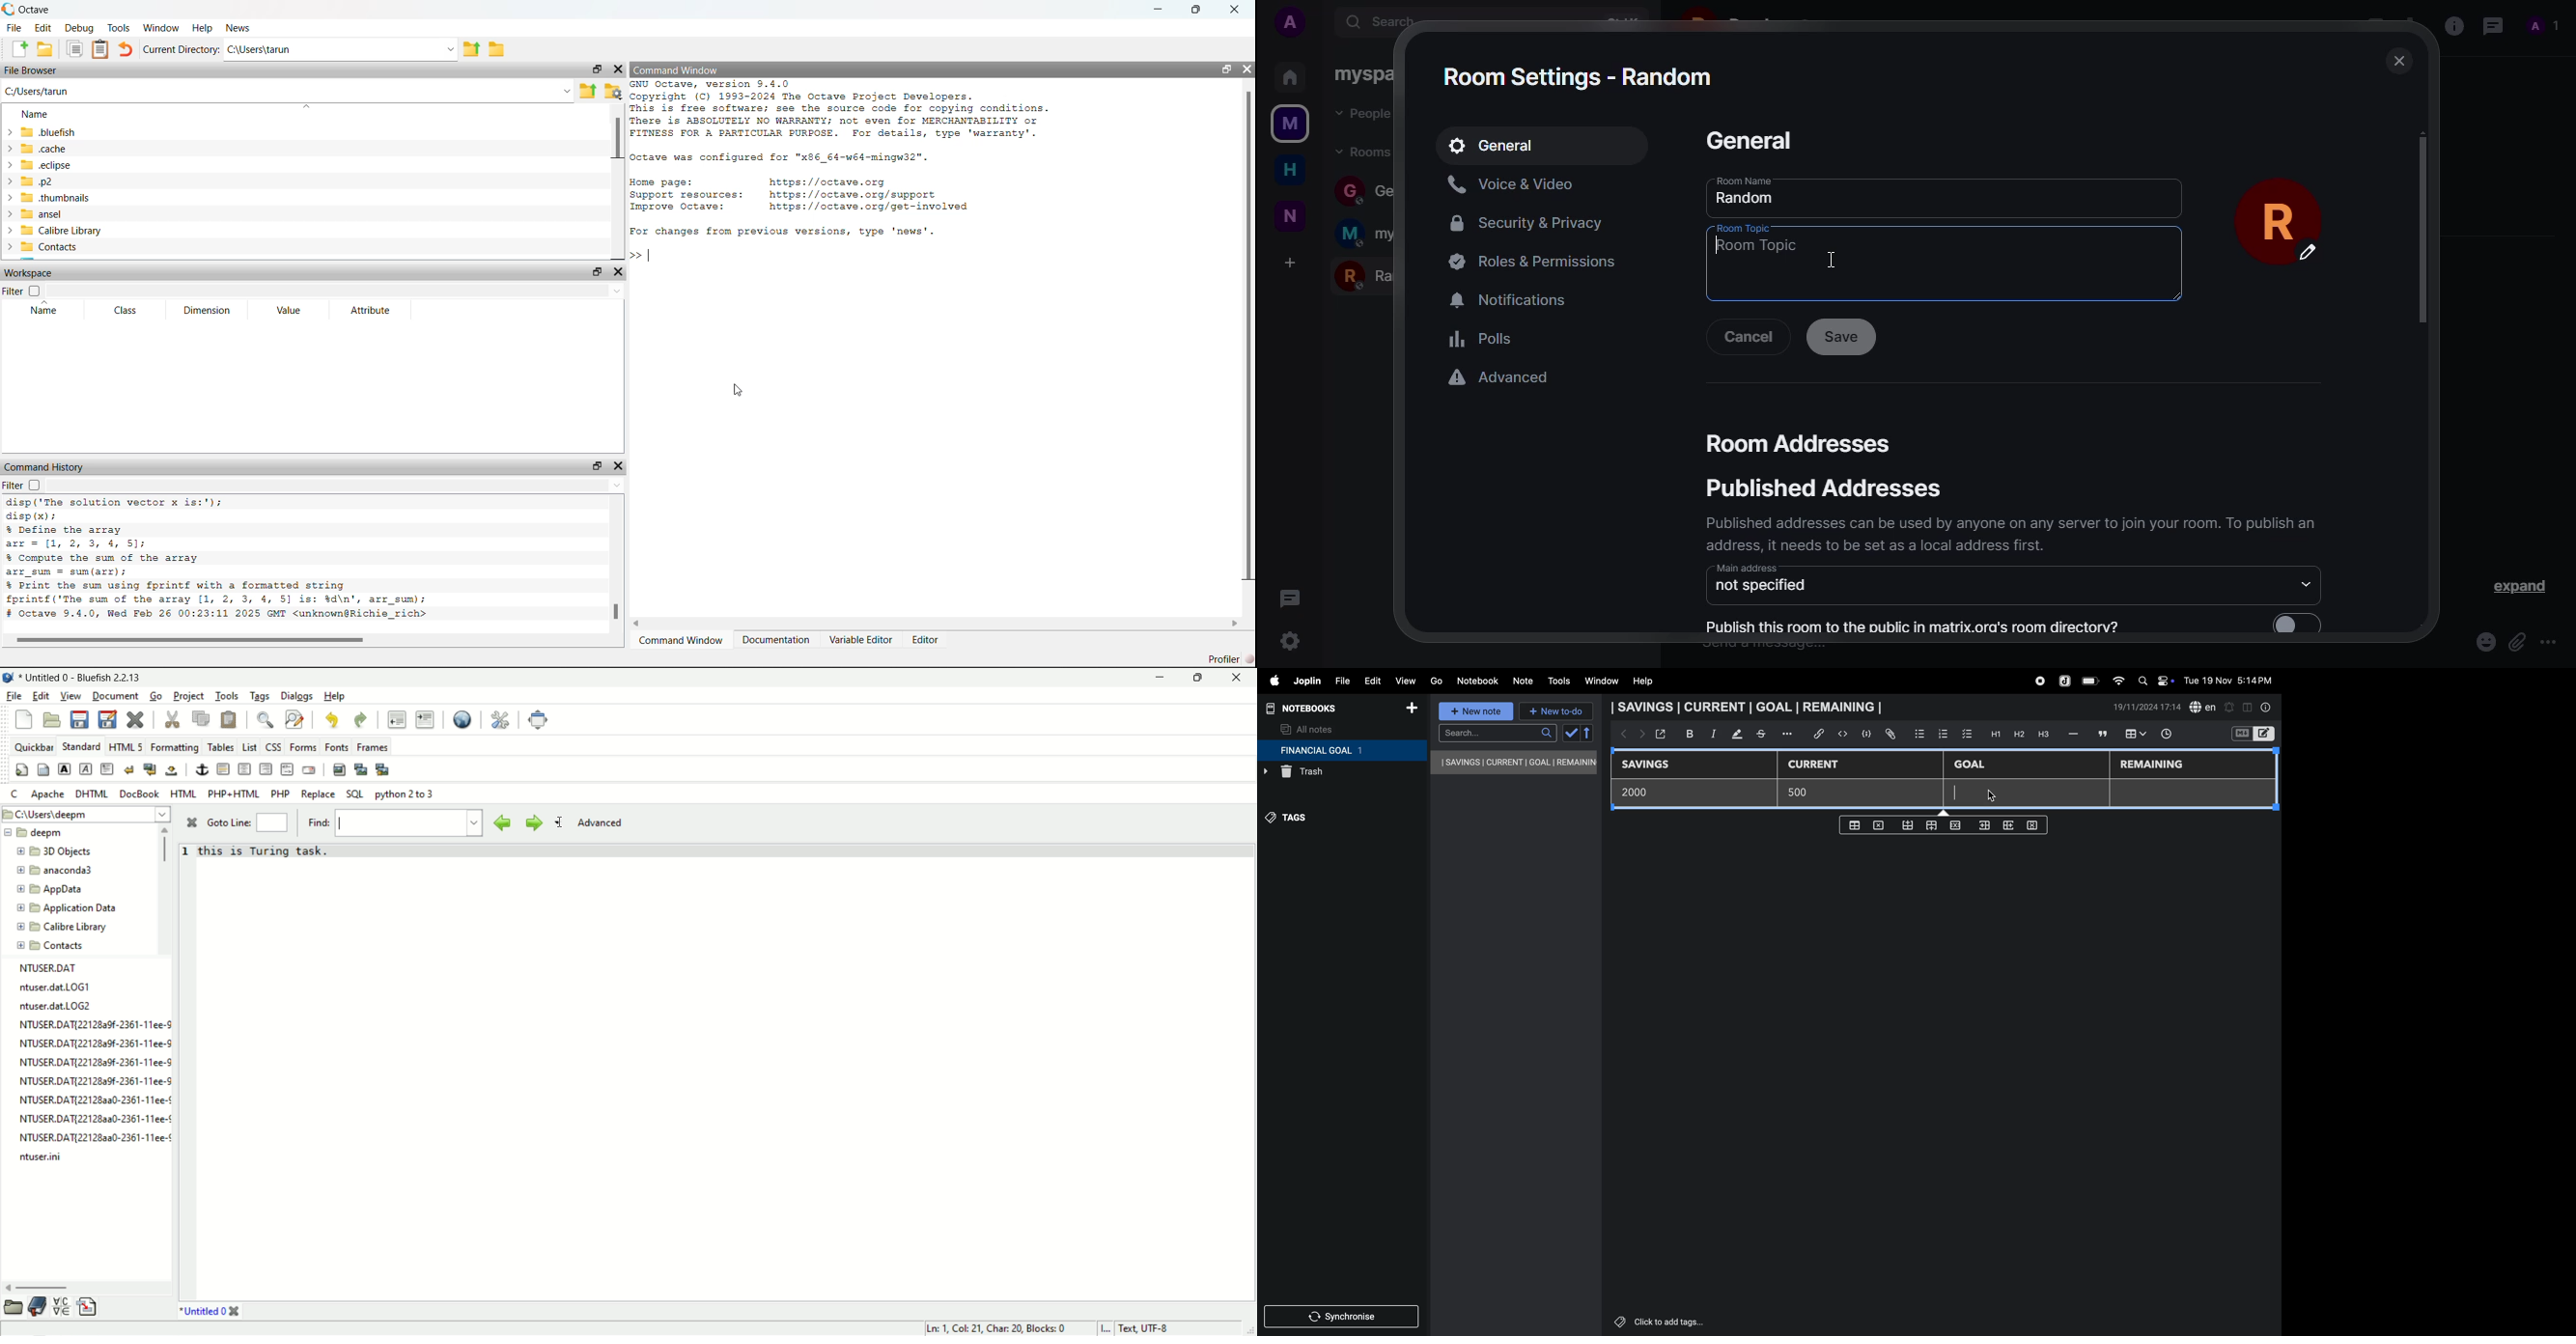 The width and height of the screenshot is (2576, 1344). What do you see at coordinates (115, 695) in the screenshot?
I see `document` at bounding box center [115, 695].